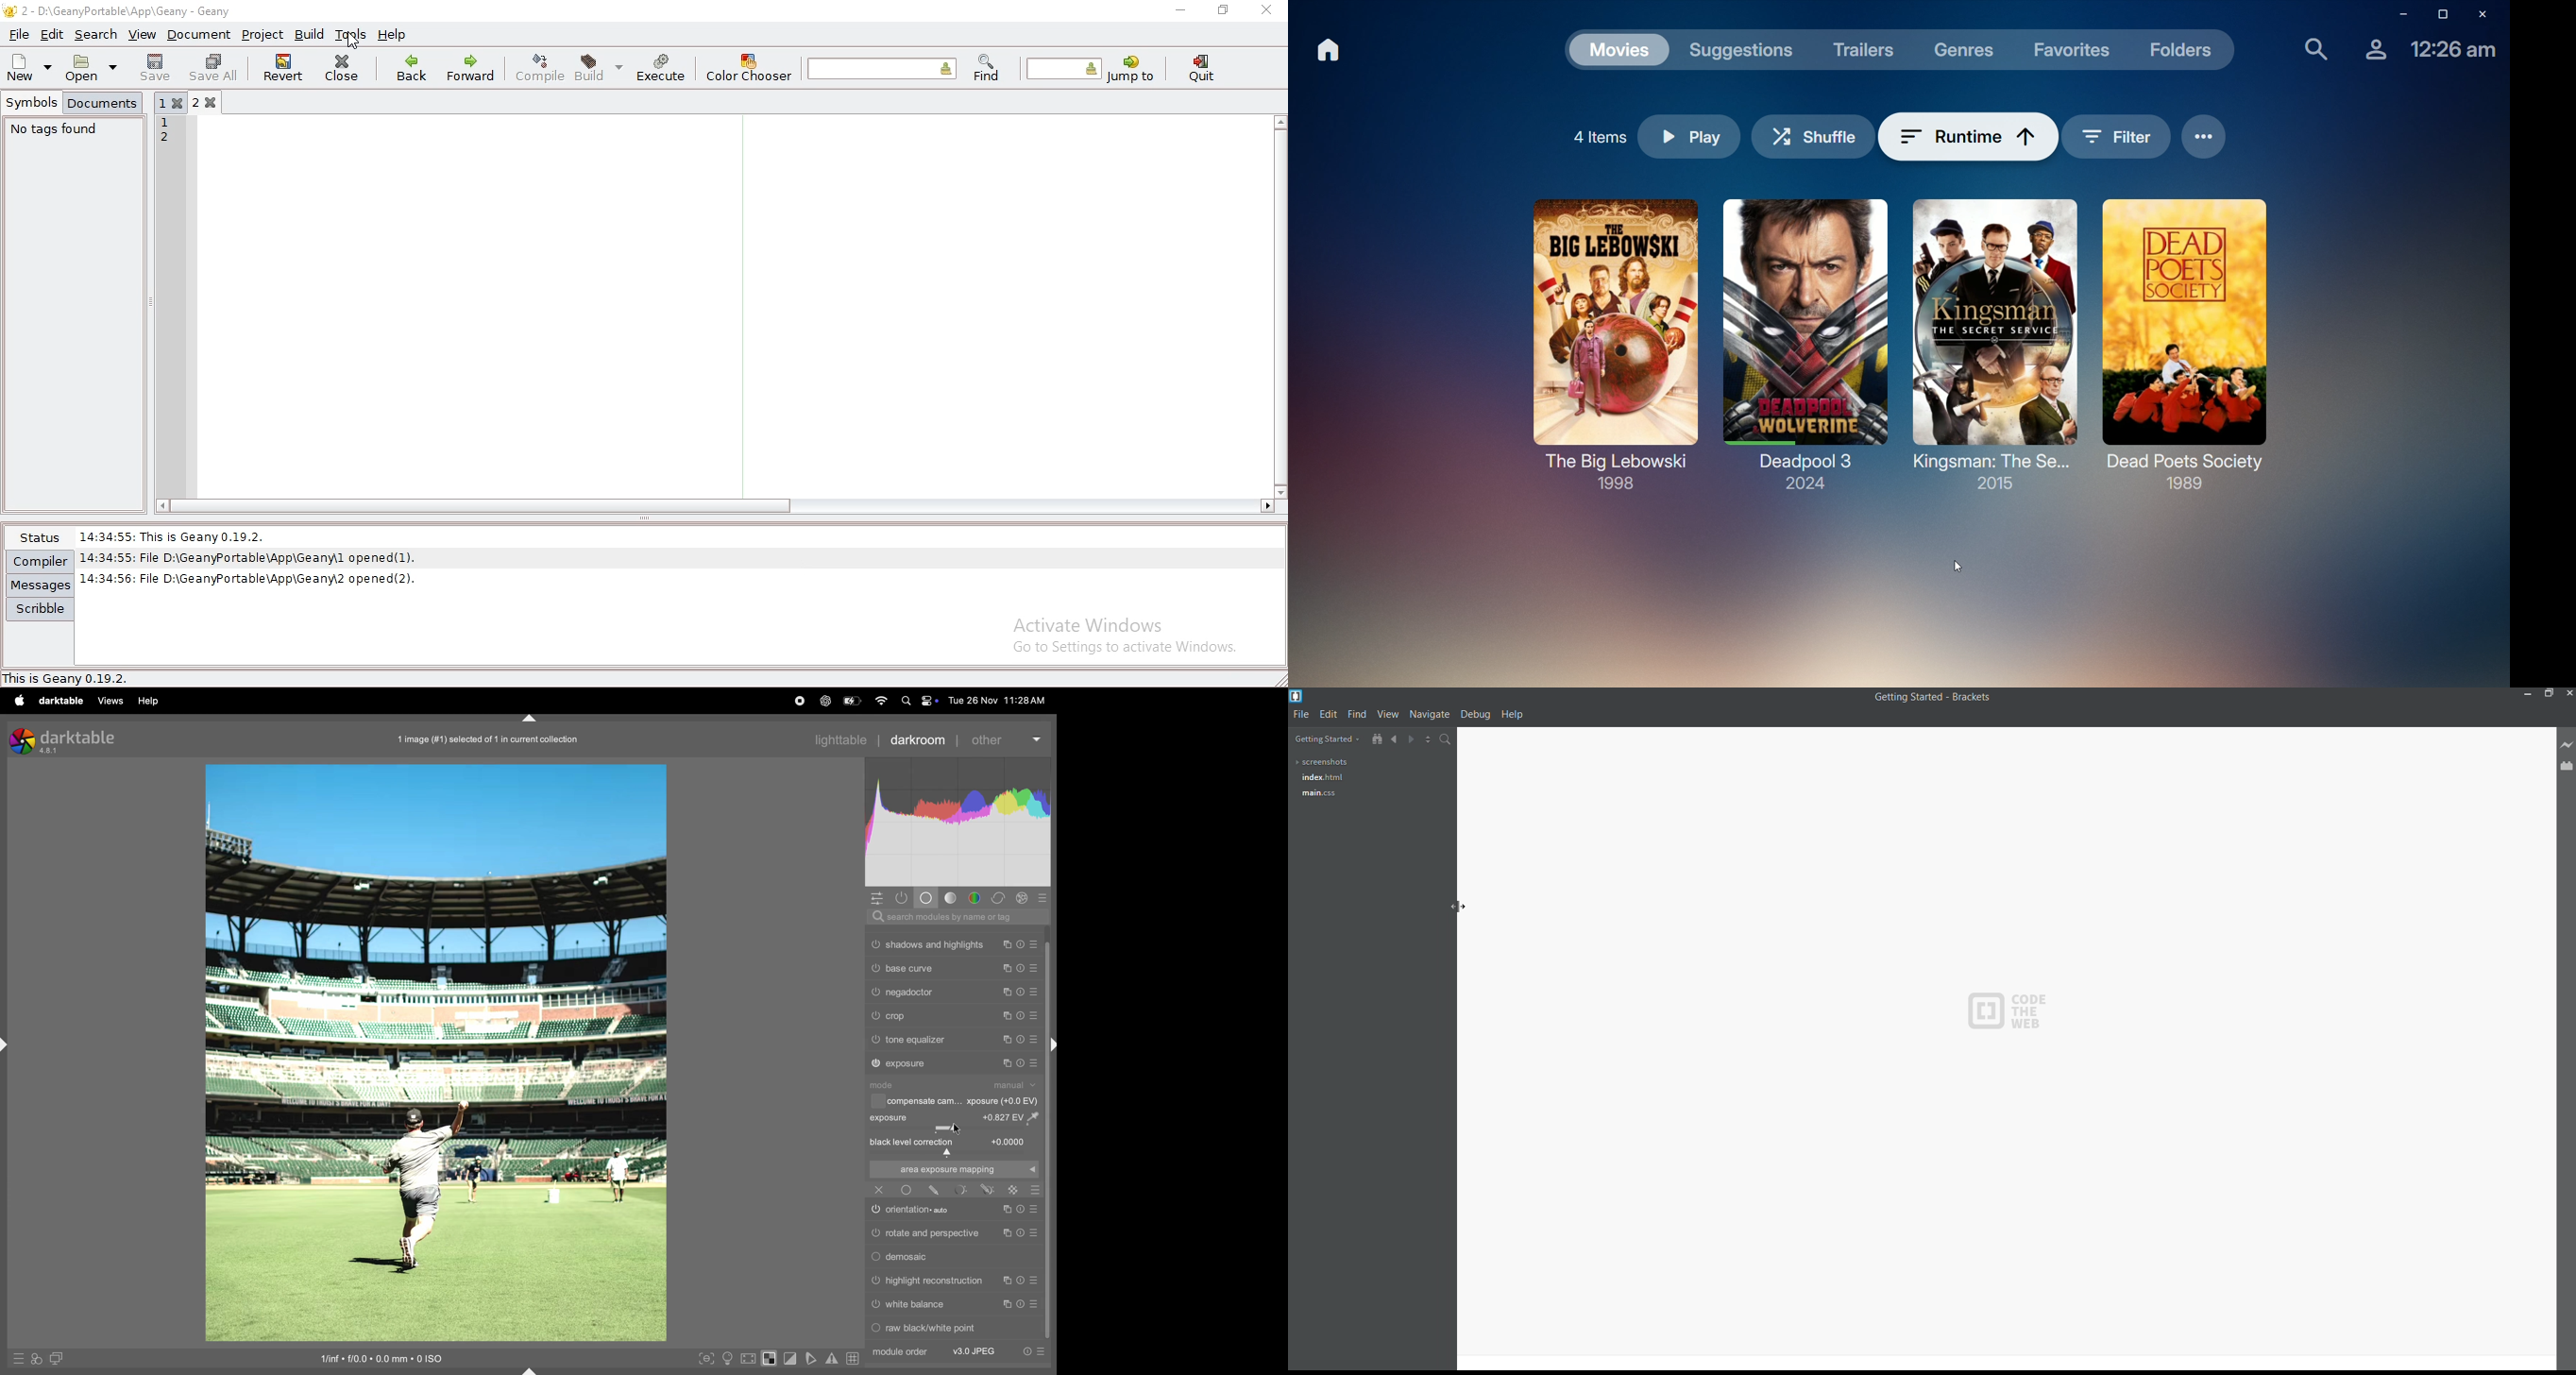 The height and width of the screenshot is (1400, 2576). Describe the element at coordinates (1954, 564) in the screenshot. I see `Cursor` at that location.